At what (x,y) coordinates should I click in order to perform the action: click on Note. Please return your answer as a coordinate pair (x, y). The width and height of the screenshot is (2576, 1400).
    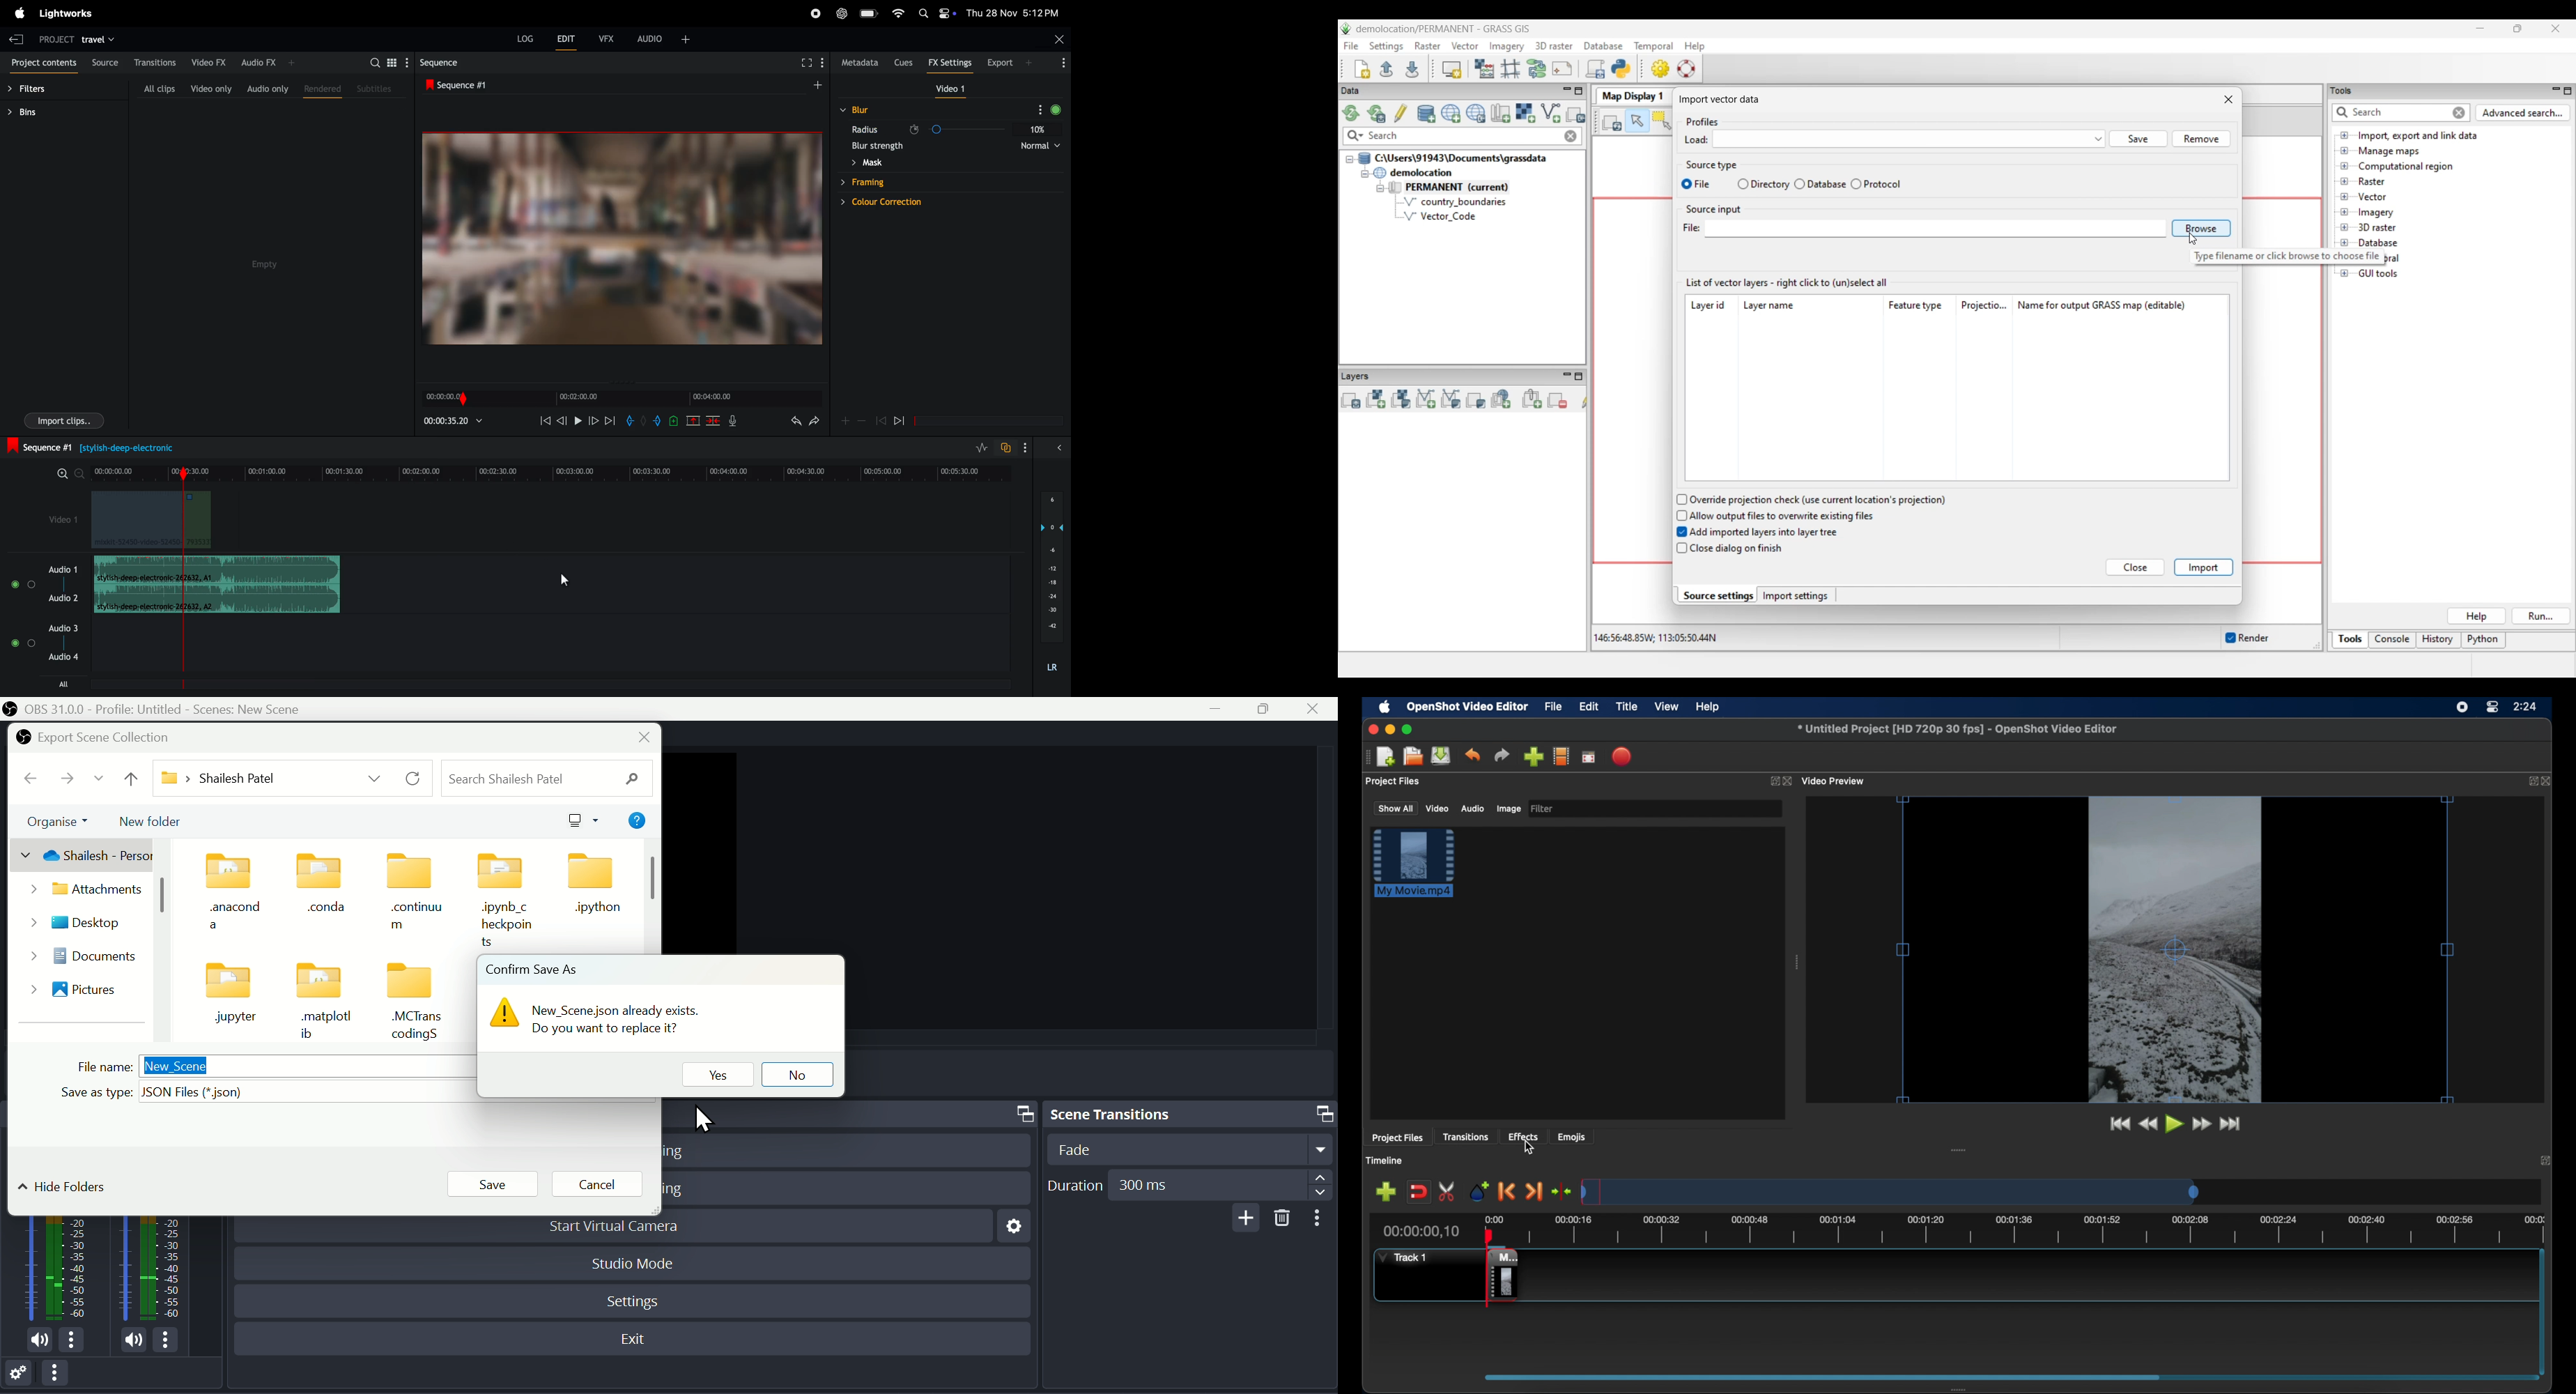
    Looking at the image, I should click on (610, 1017).